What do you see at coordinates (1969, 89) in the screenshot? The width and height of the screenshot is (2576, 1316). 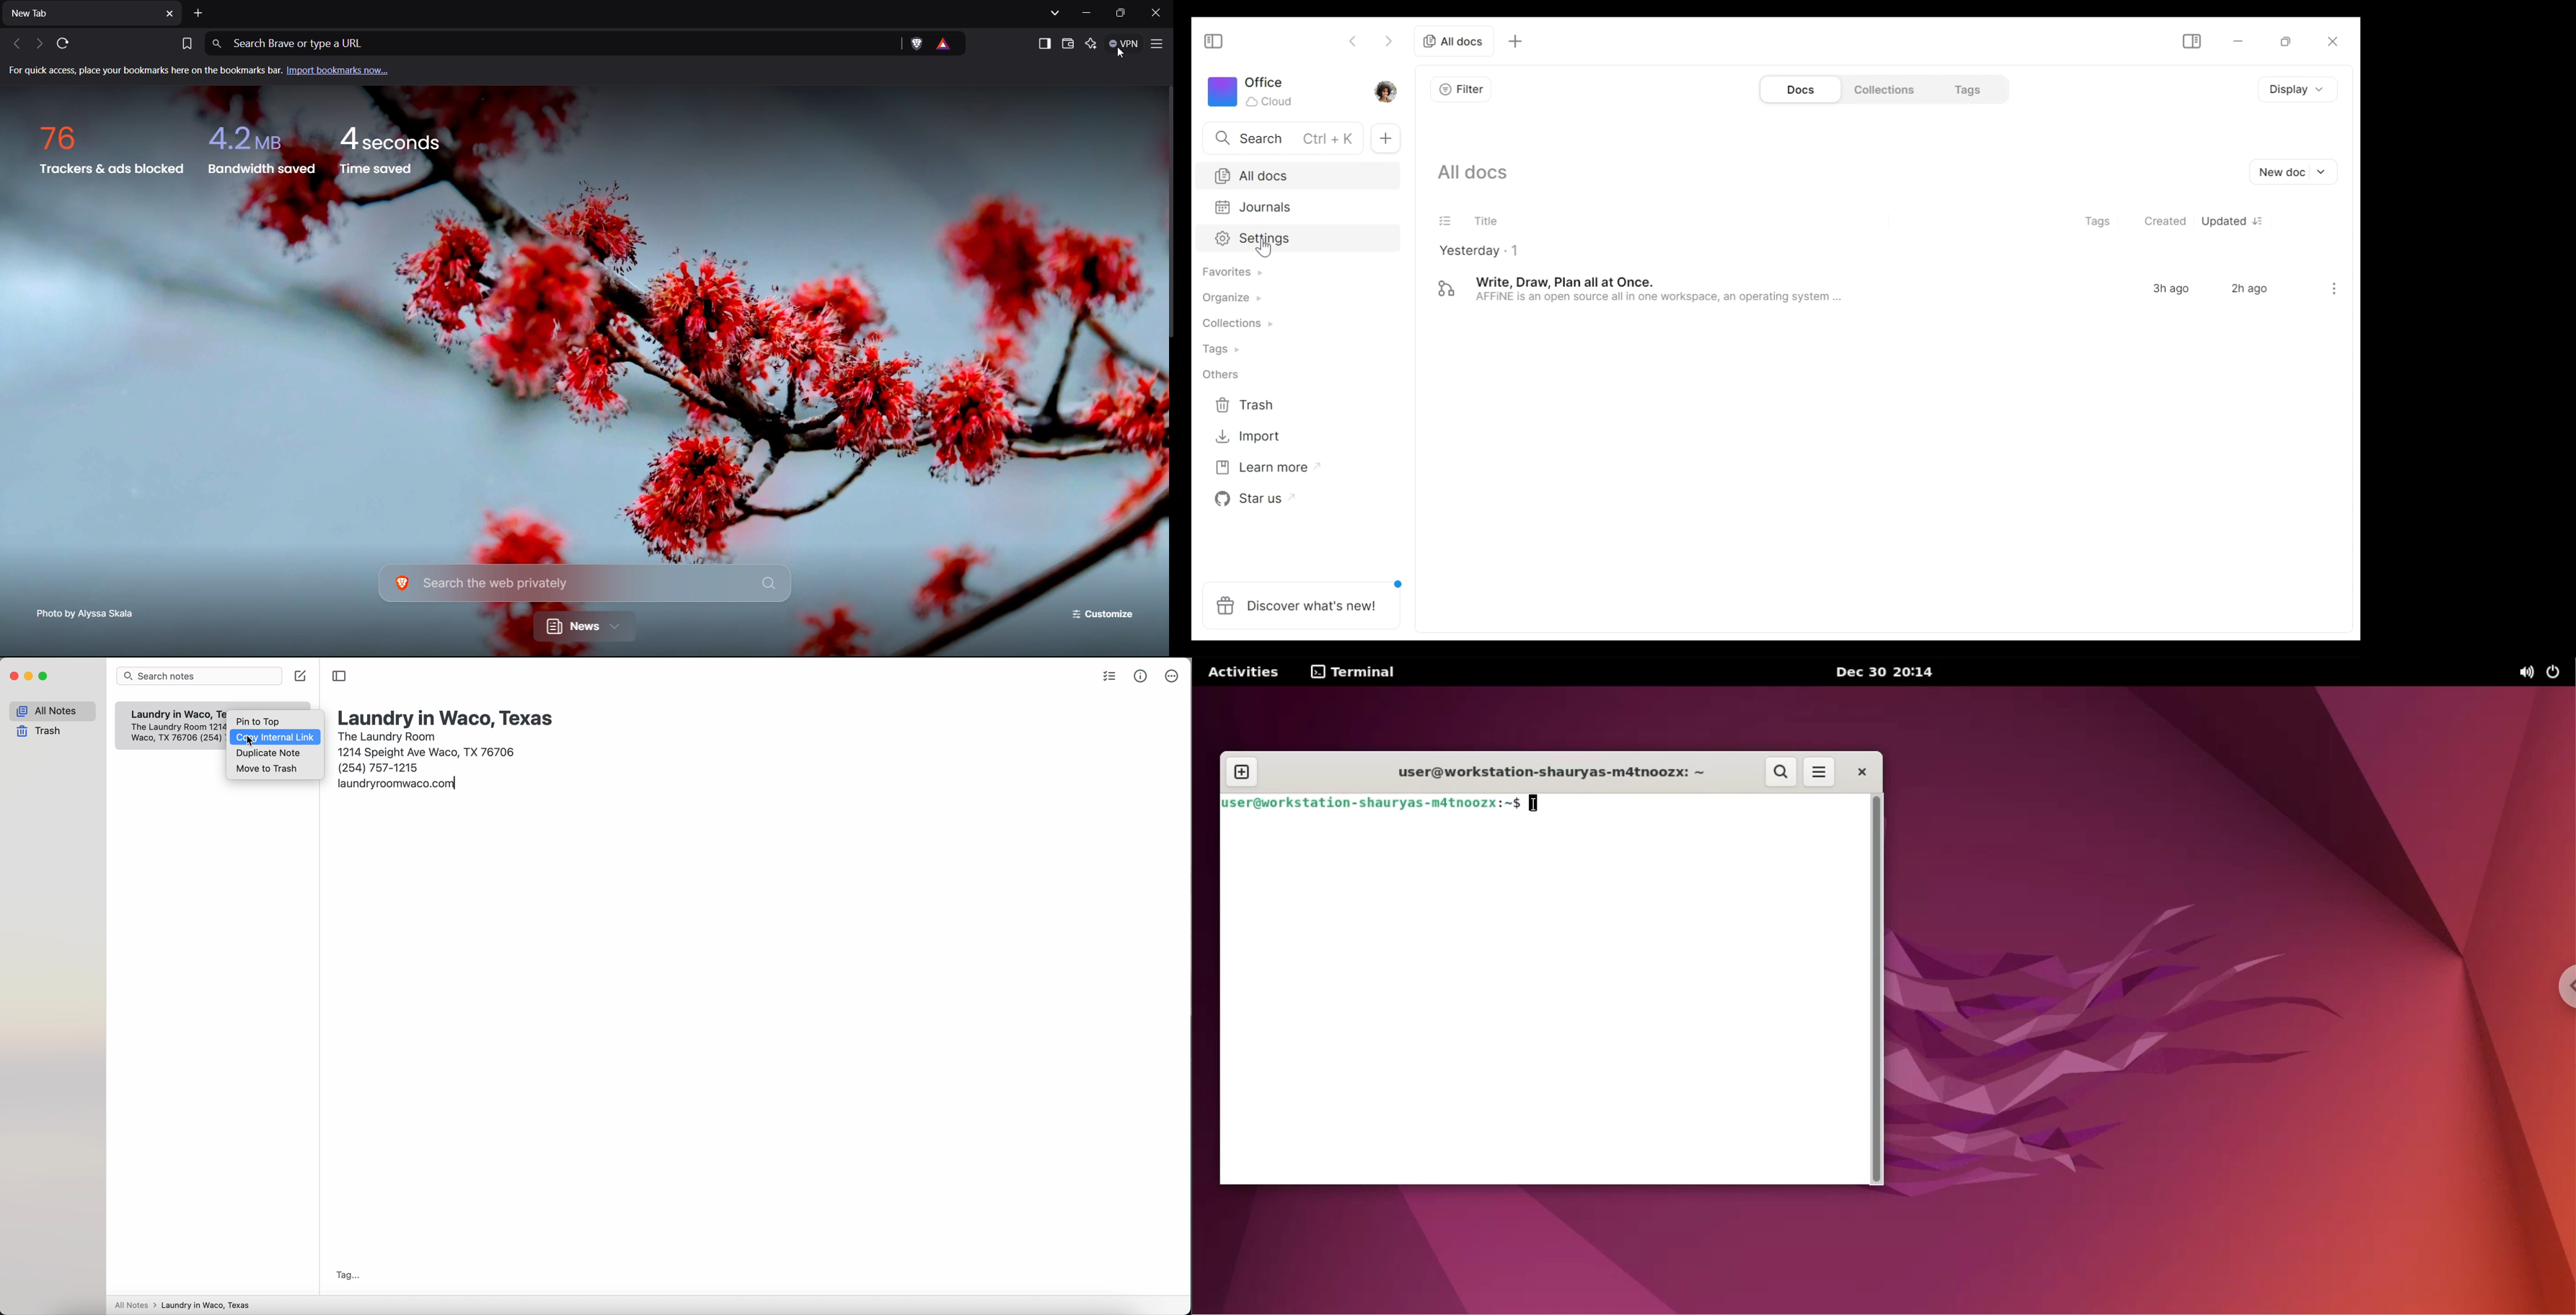 I see `Tags` at bounding box center [1969, 89].